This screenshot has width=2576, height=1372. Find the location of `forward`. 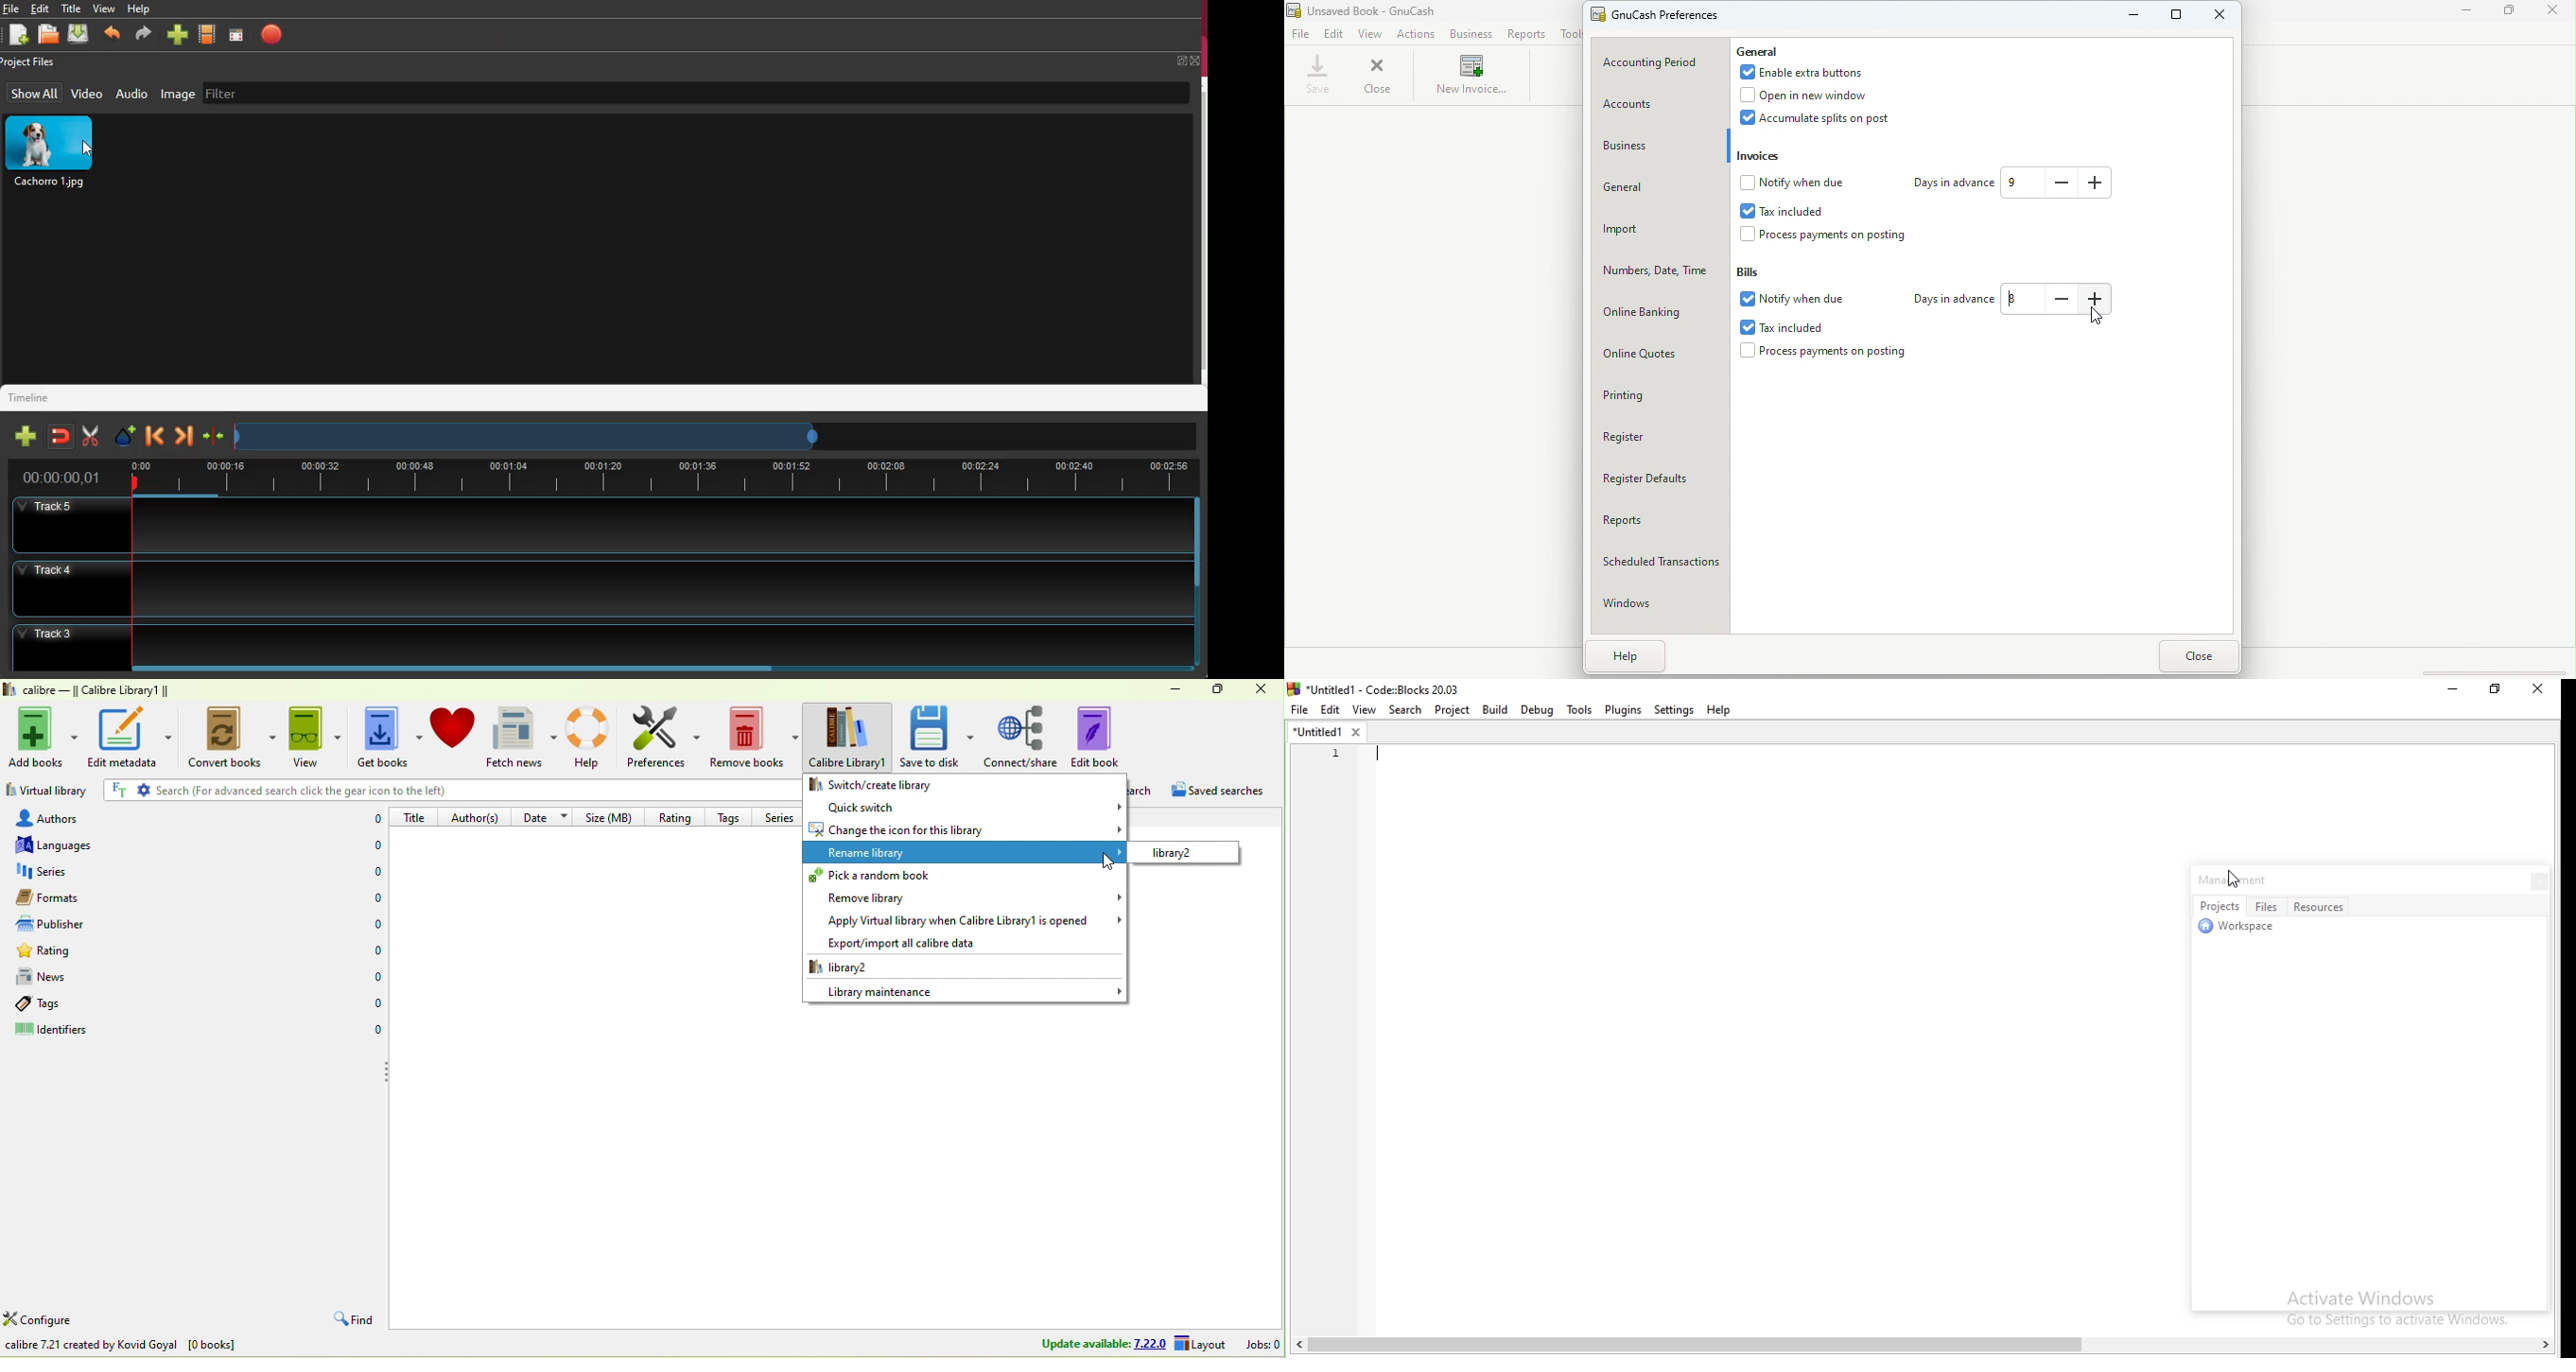

forward is located at coordinates (144, 35).